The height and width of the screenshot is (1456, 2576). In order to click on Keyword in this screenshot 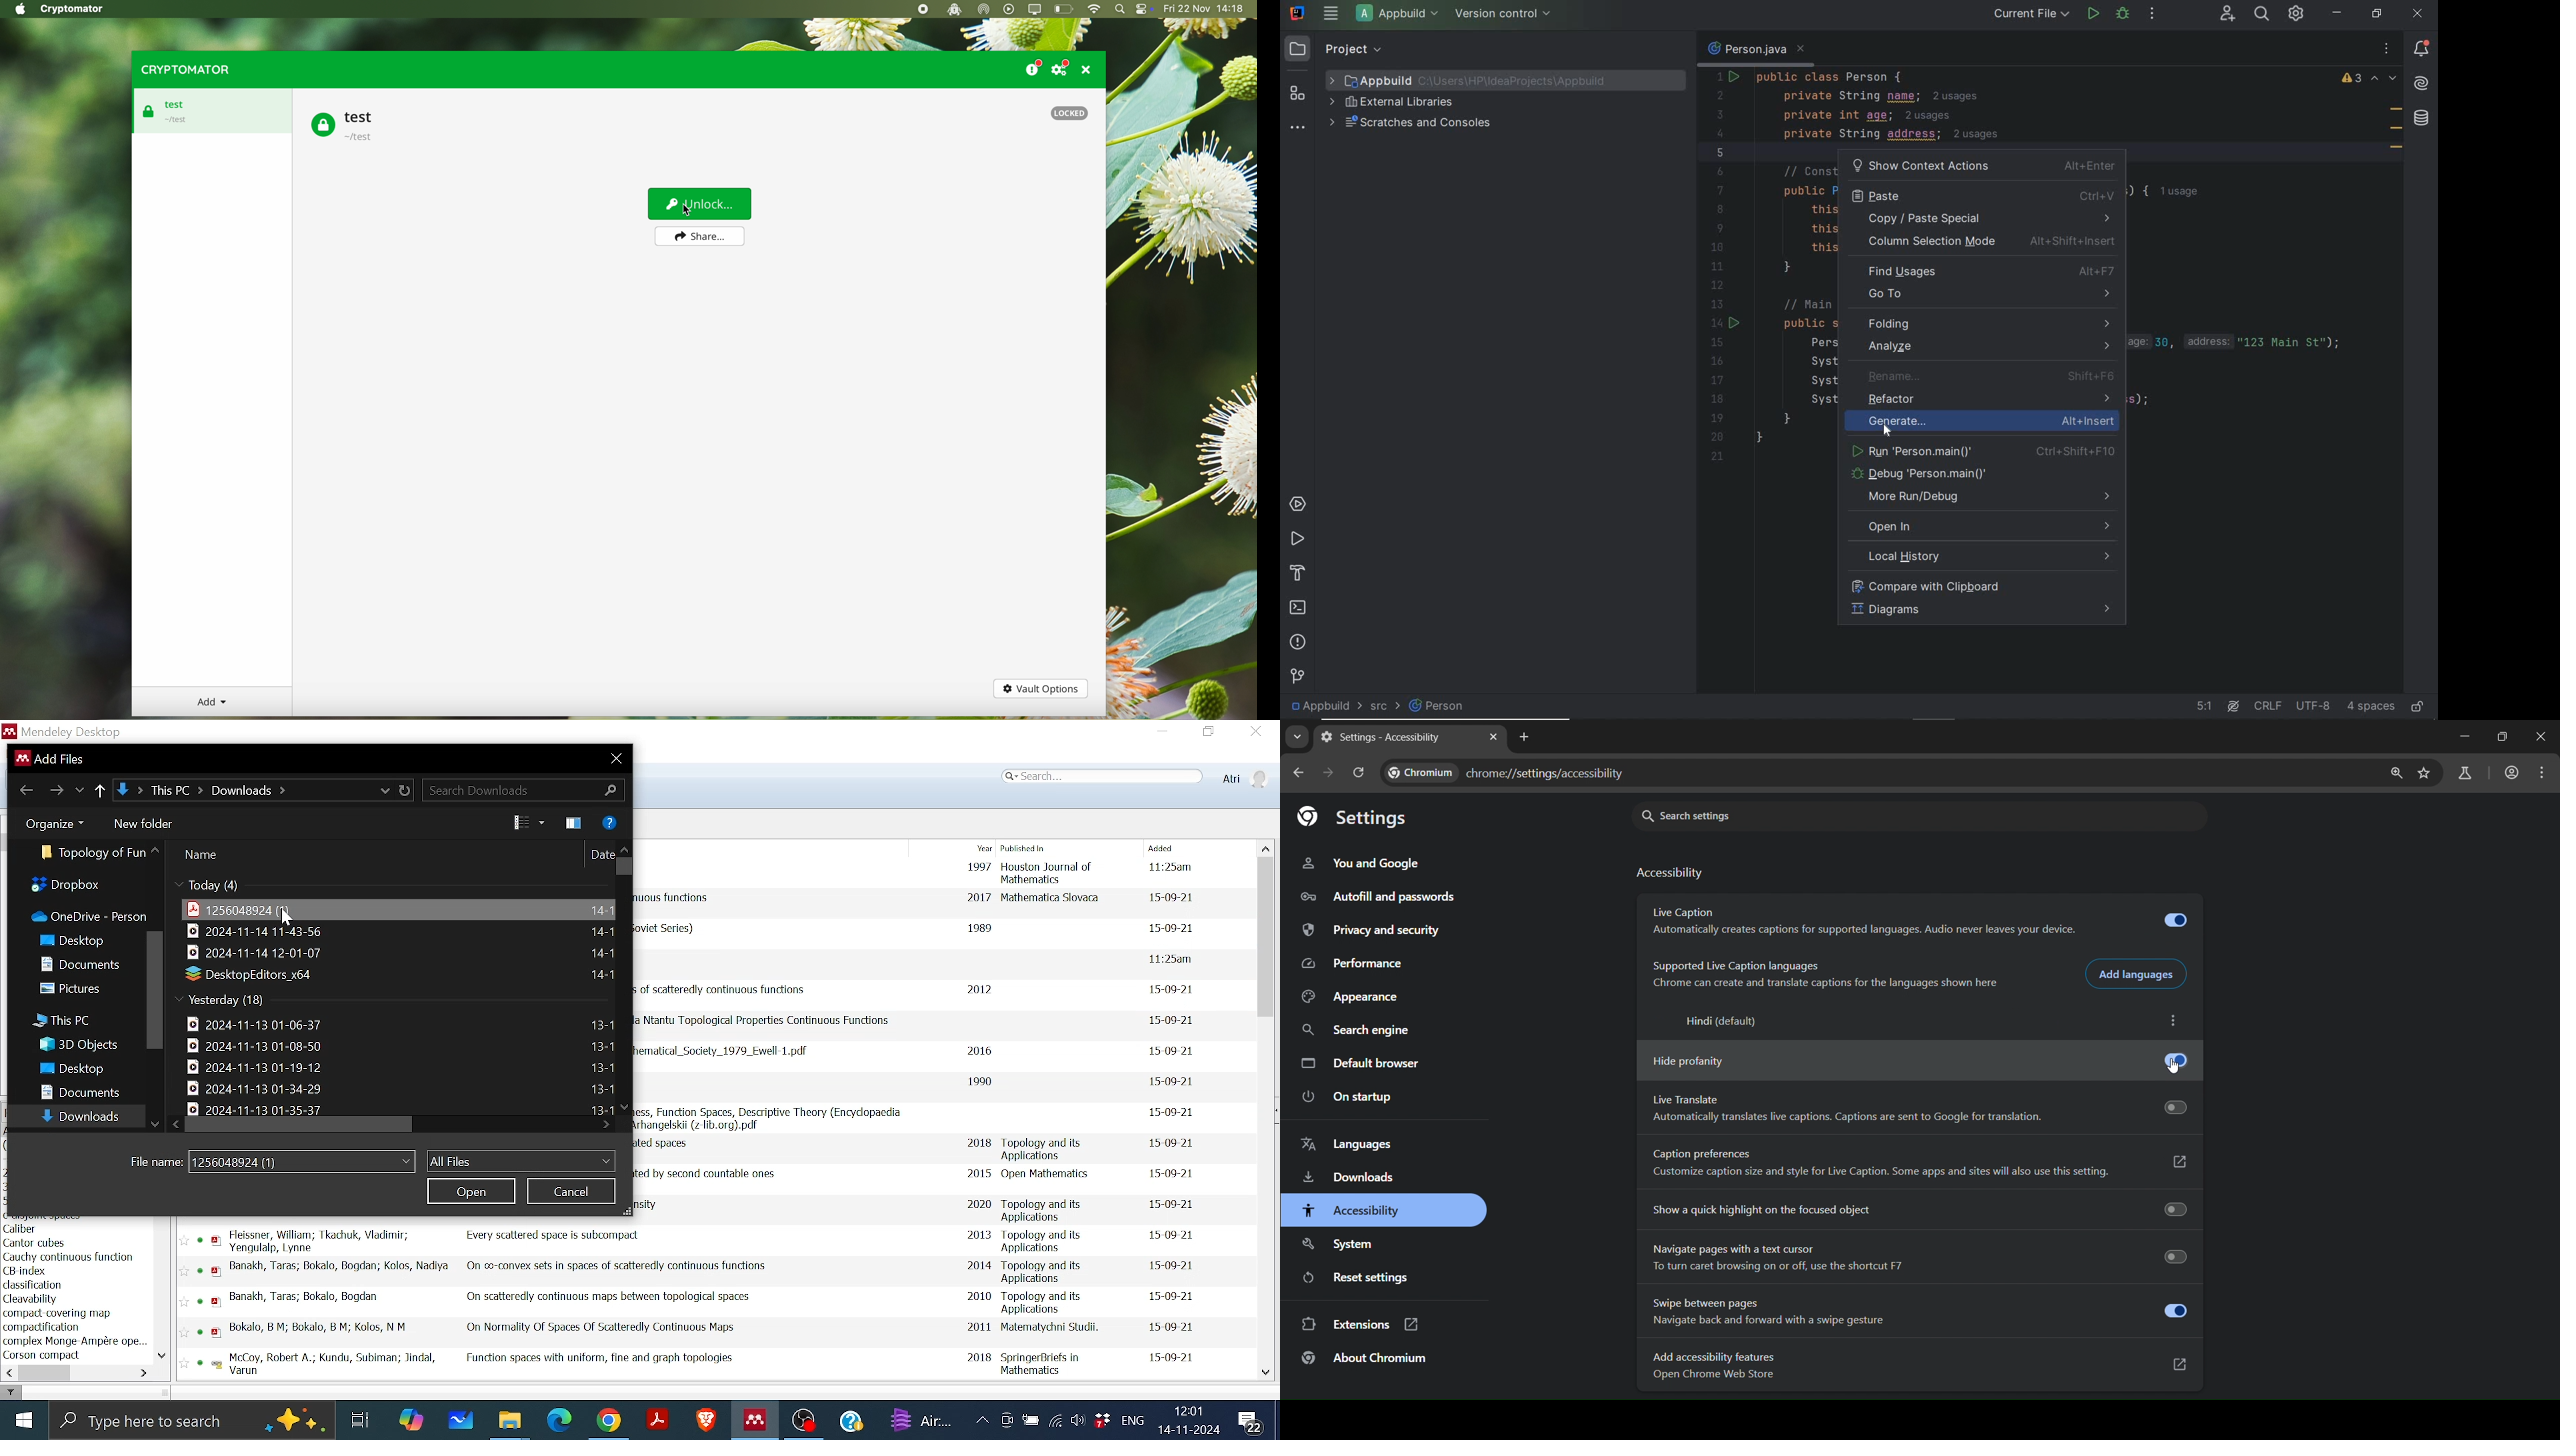, I will do `click(40, 1358)`.